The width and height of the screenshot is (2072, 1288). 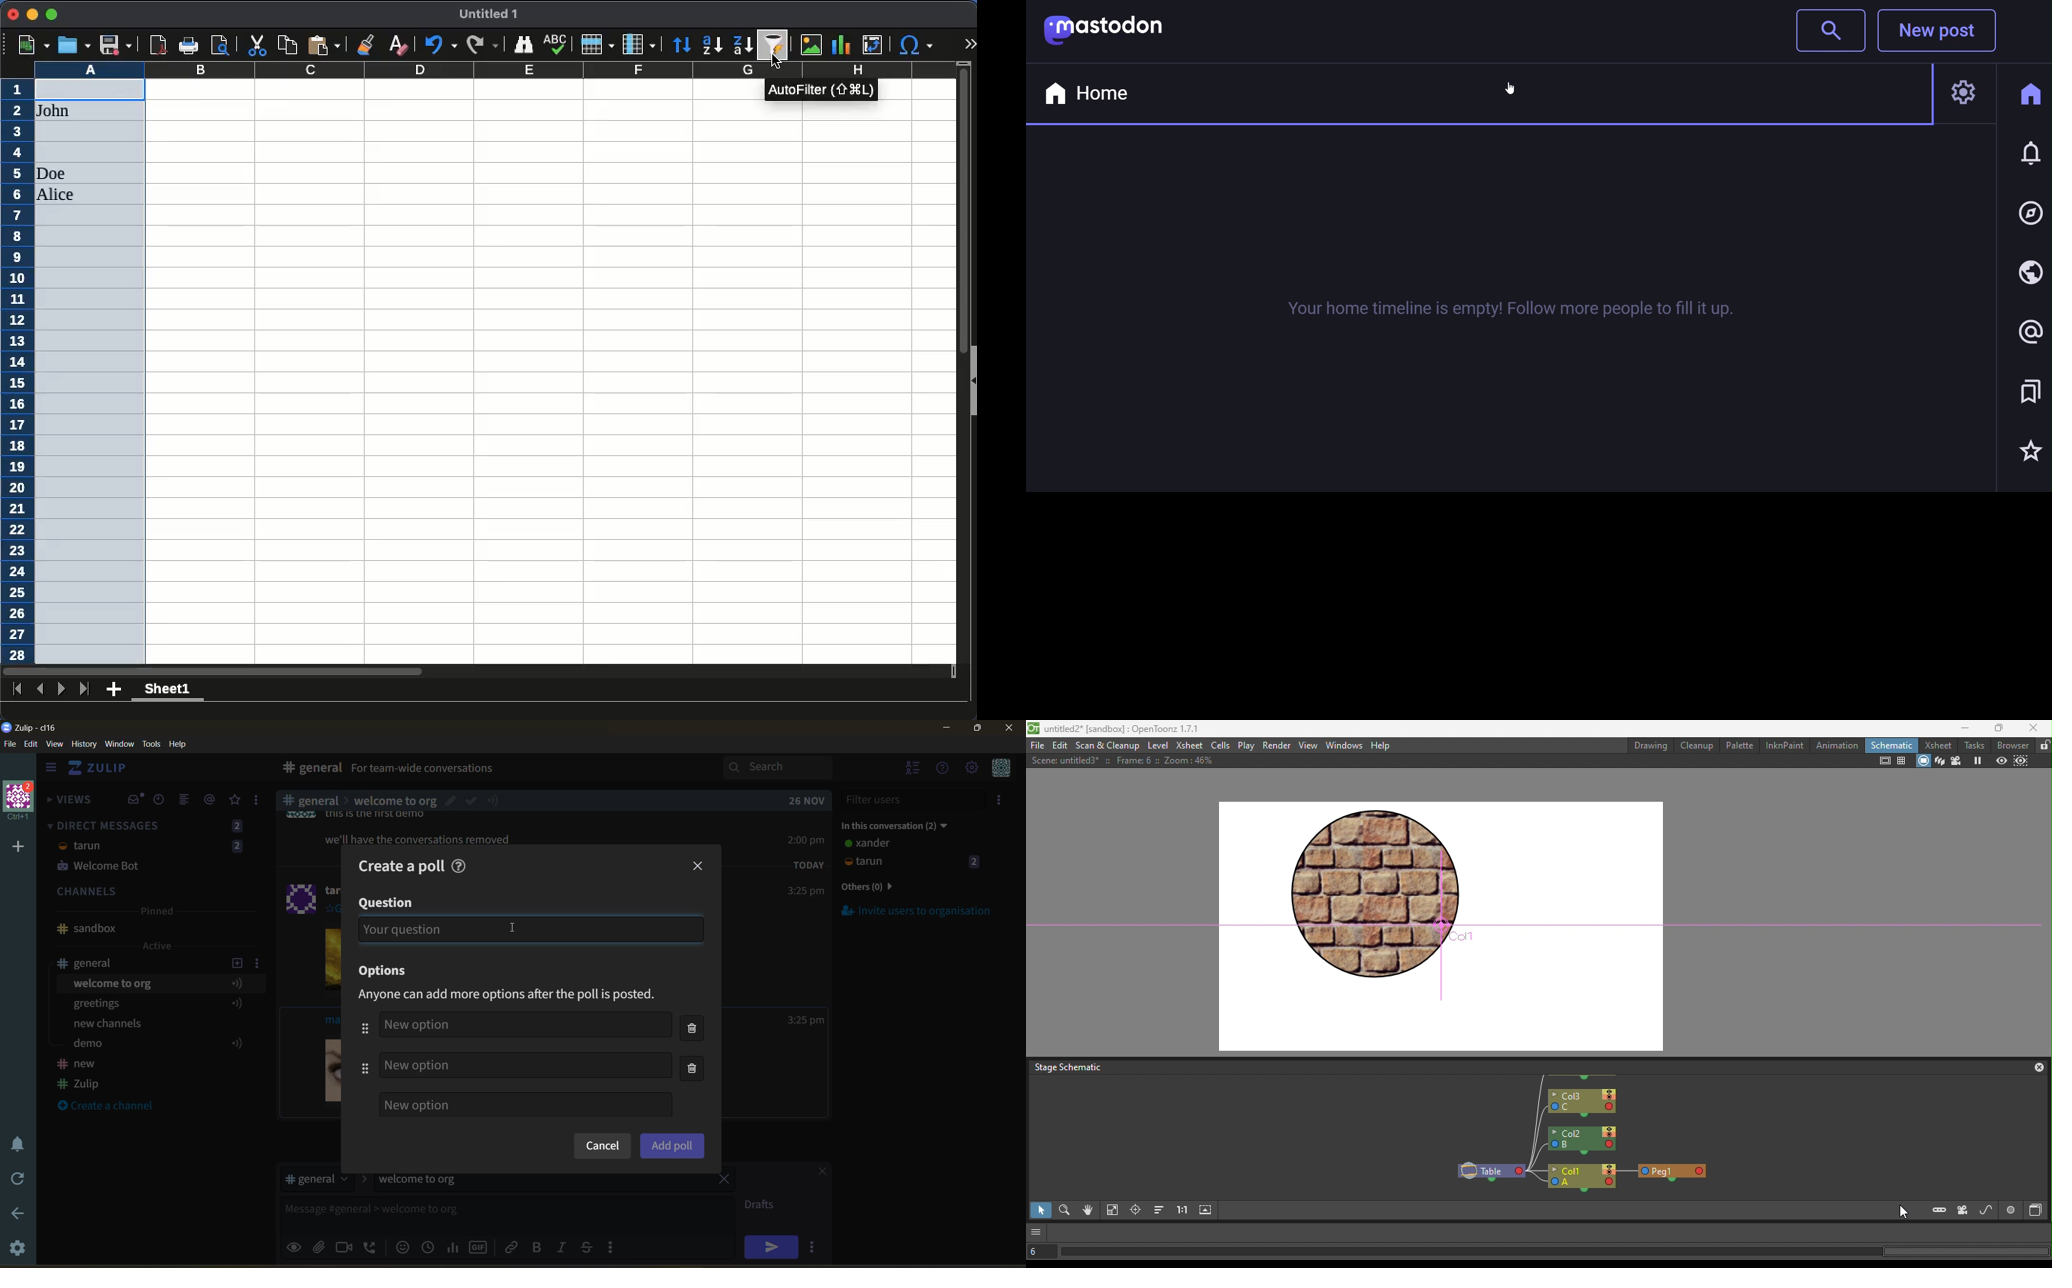 I want to click on selected range, so click(x=90, y=370).